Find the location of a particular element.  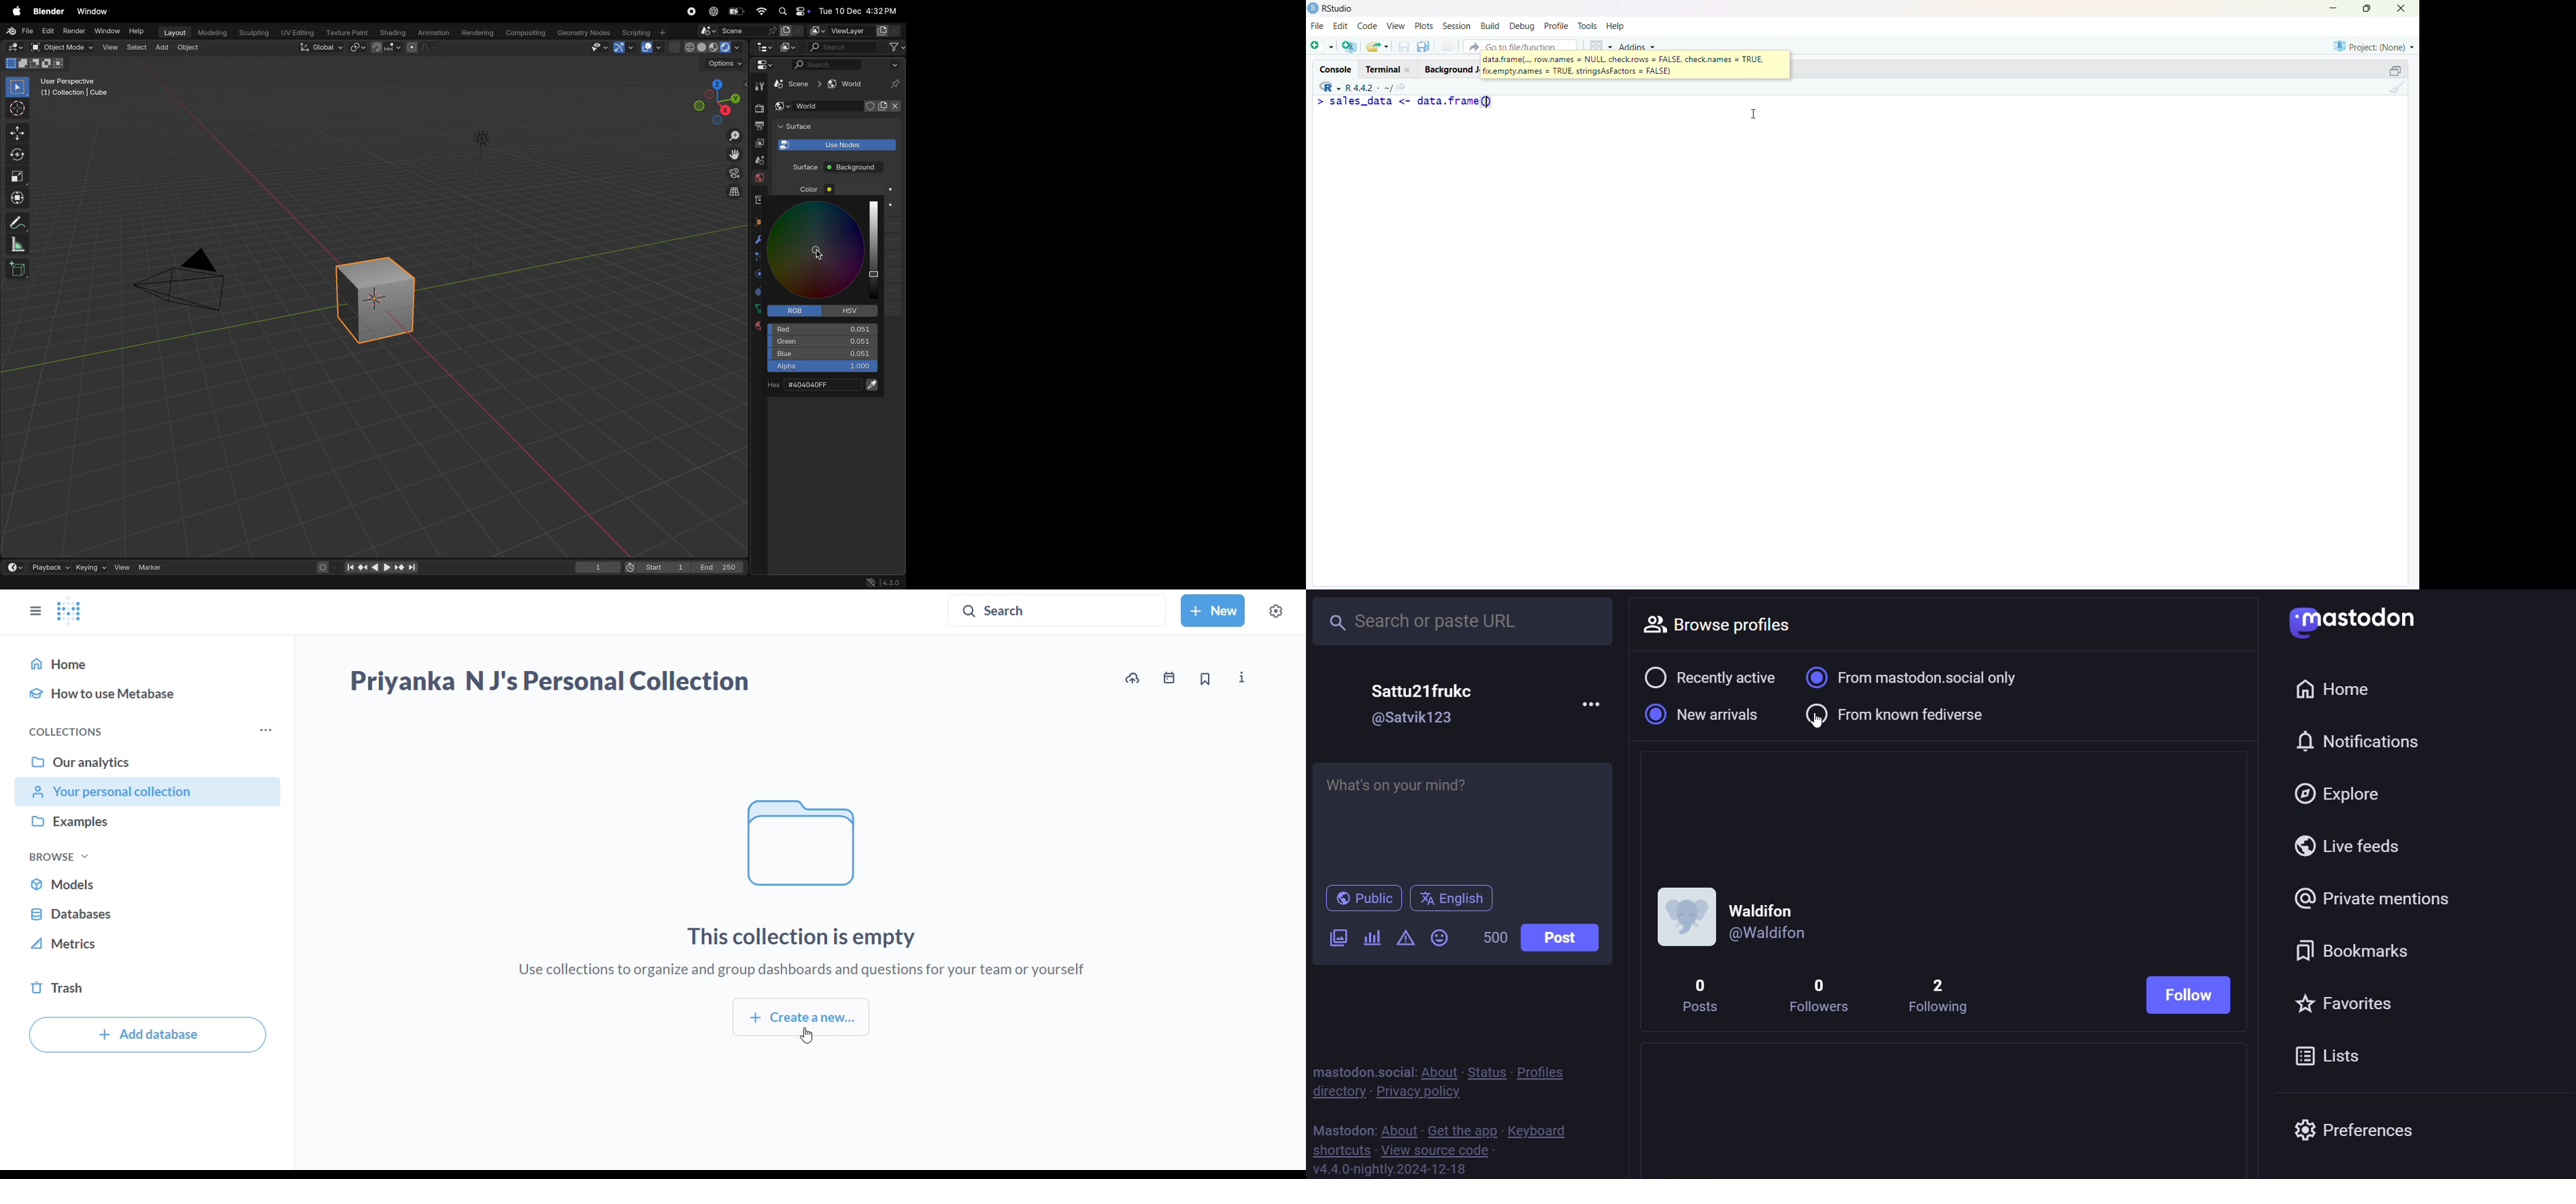

Go to file/function is located at coordinates (1519, 45).